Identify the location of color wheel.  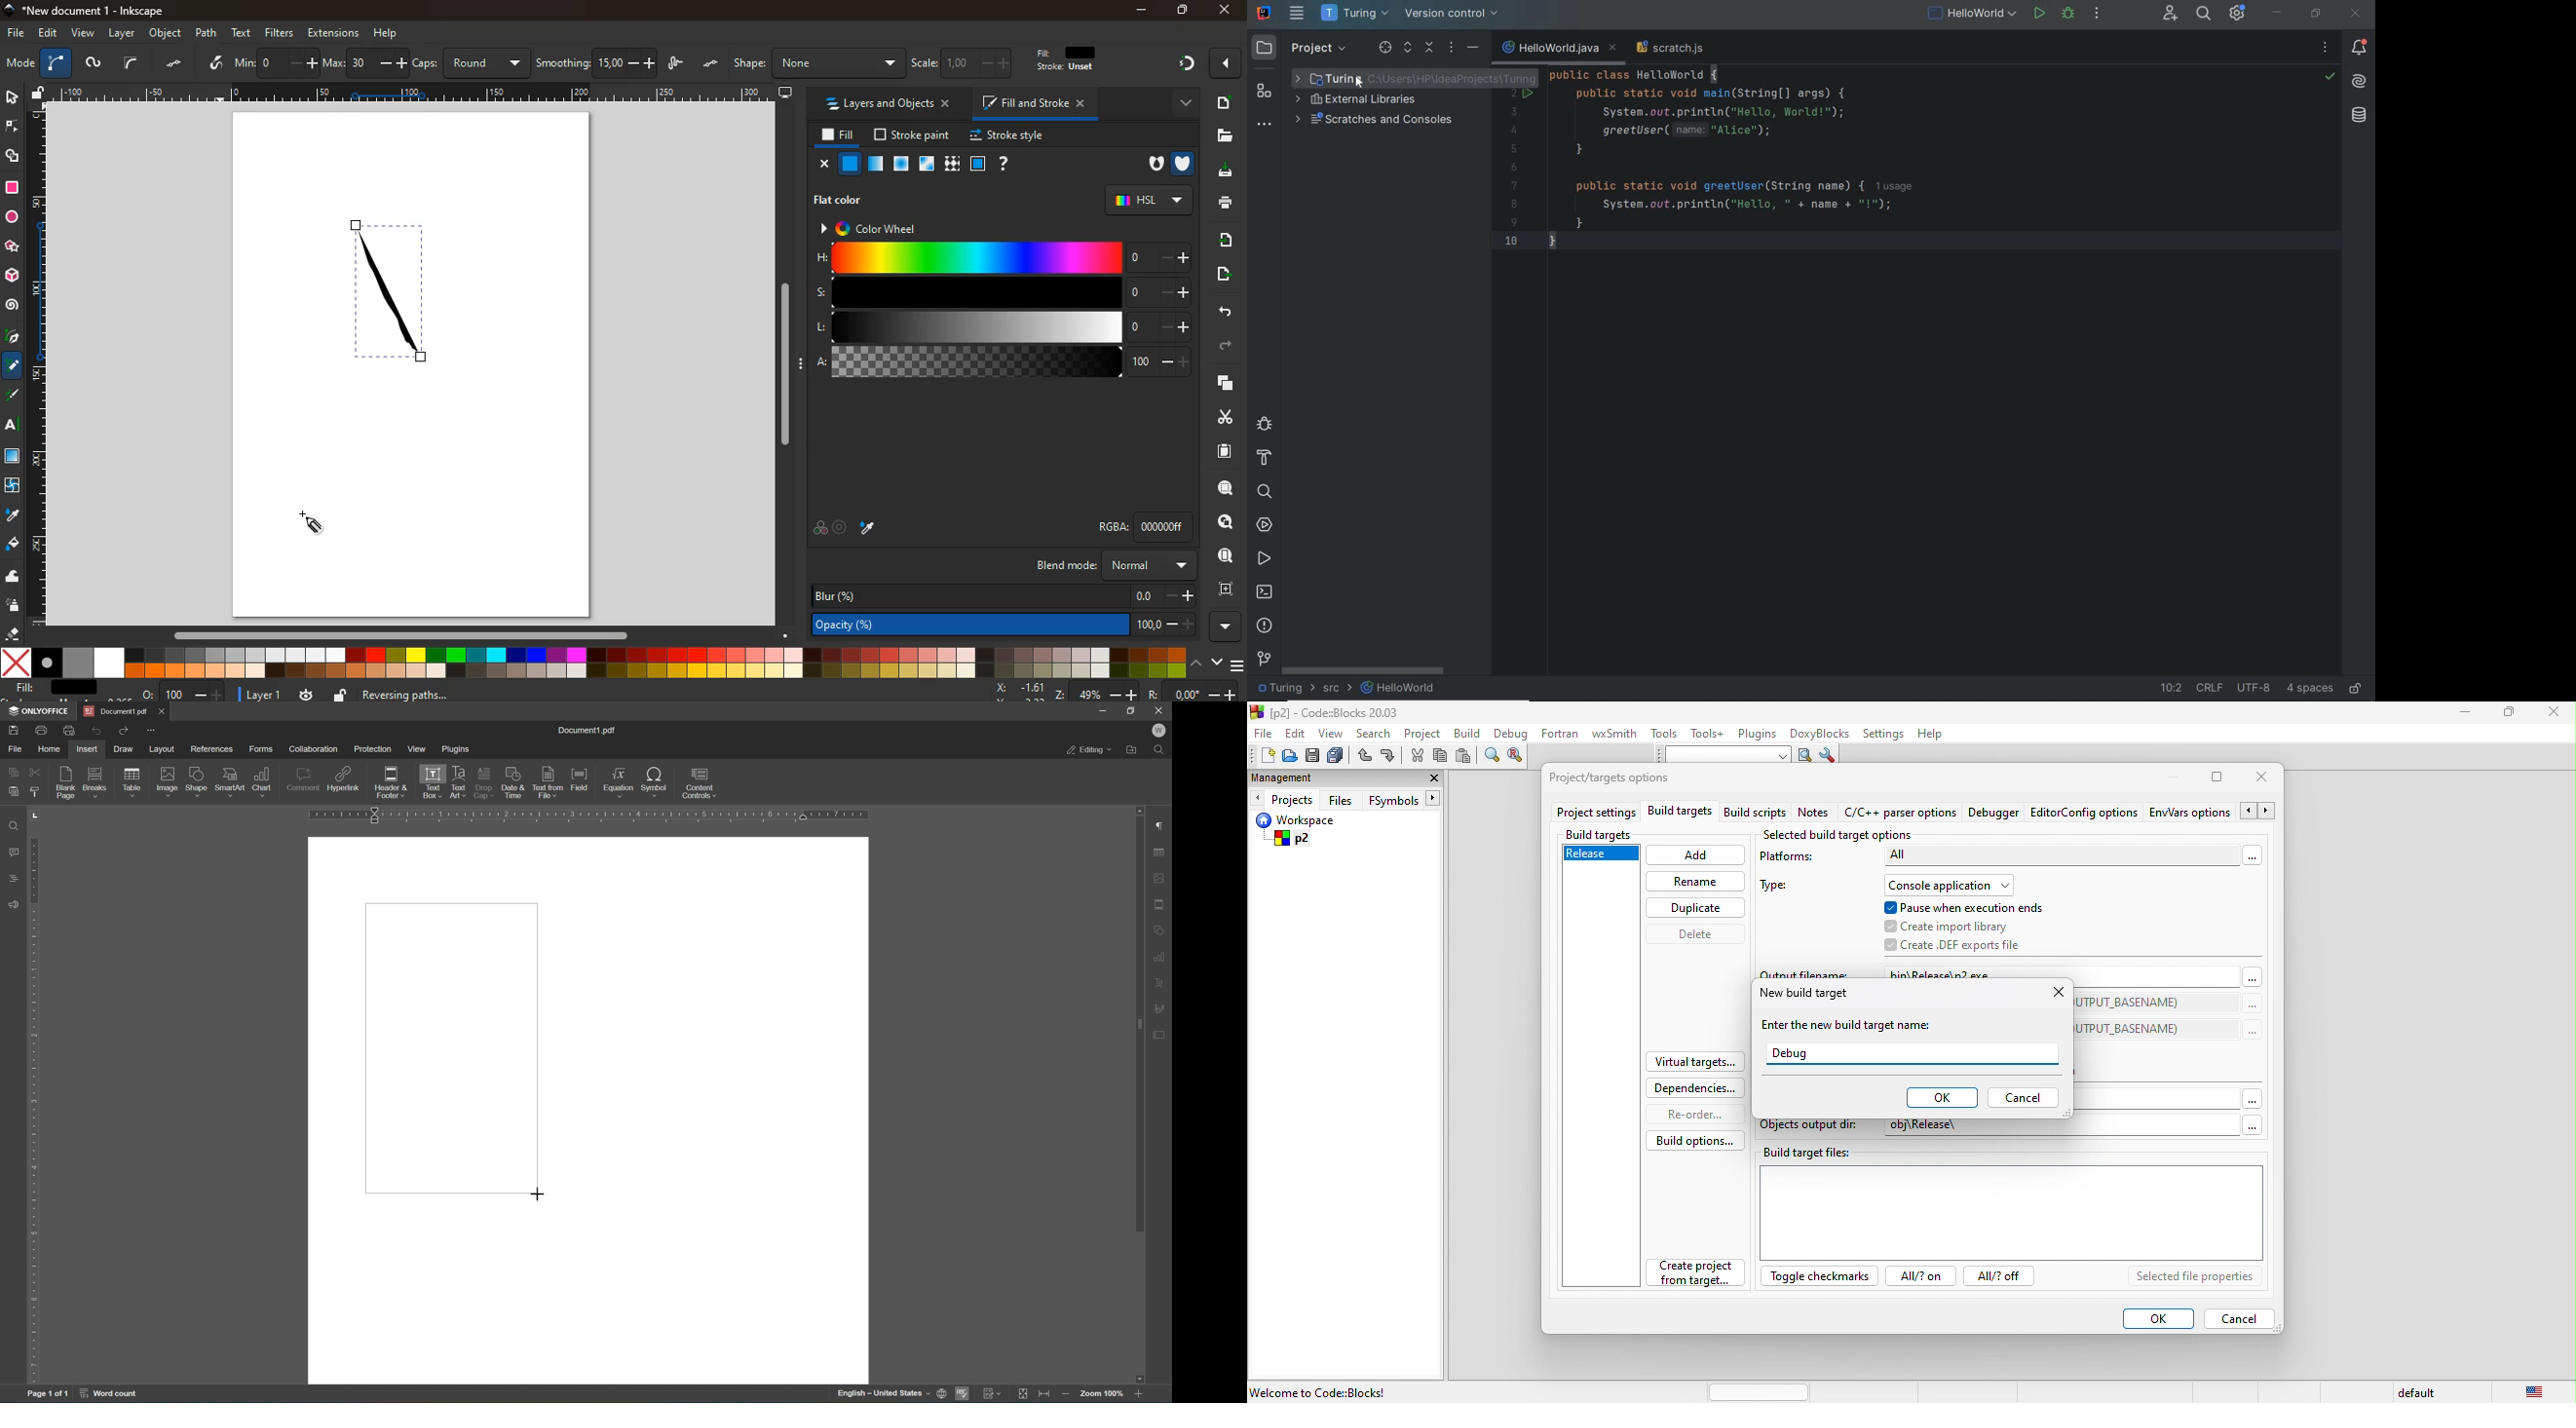
(882, 229).